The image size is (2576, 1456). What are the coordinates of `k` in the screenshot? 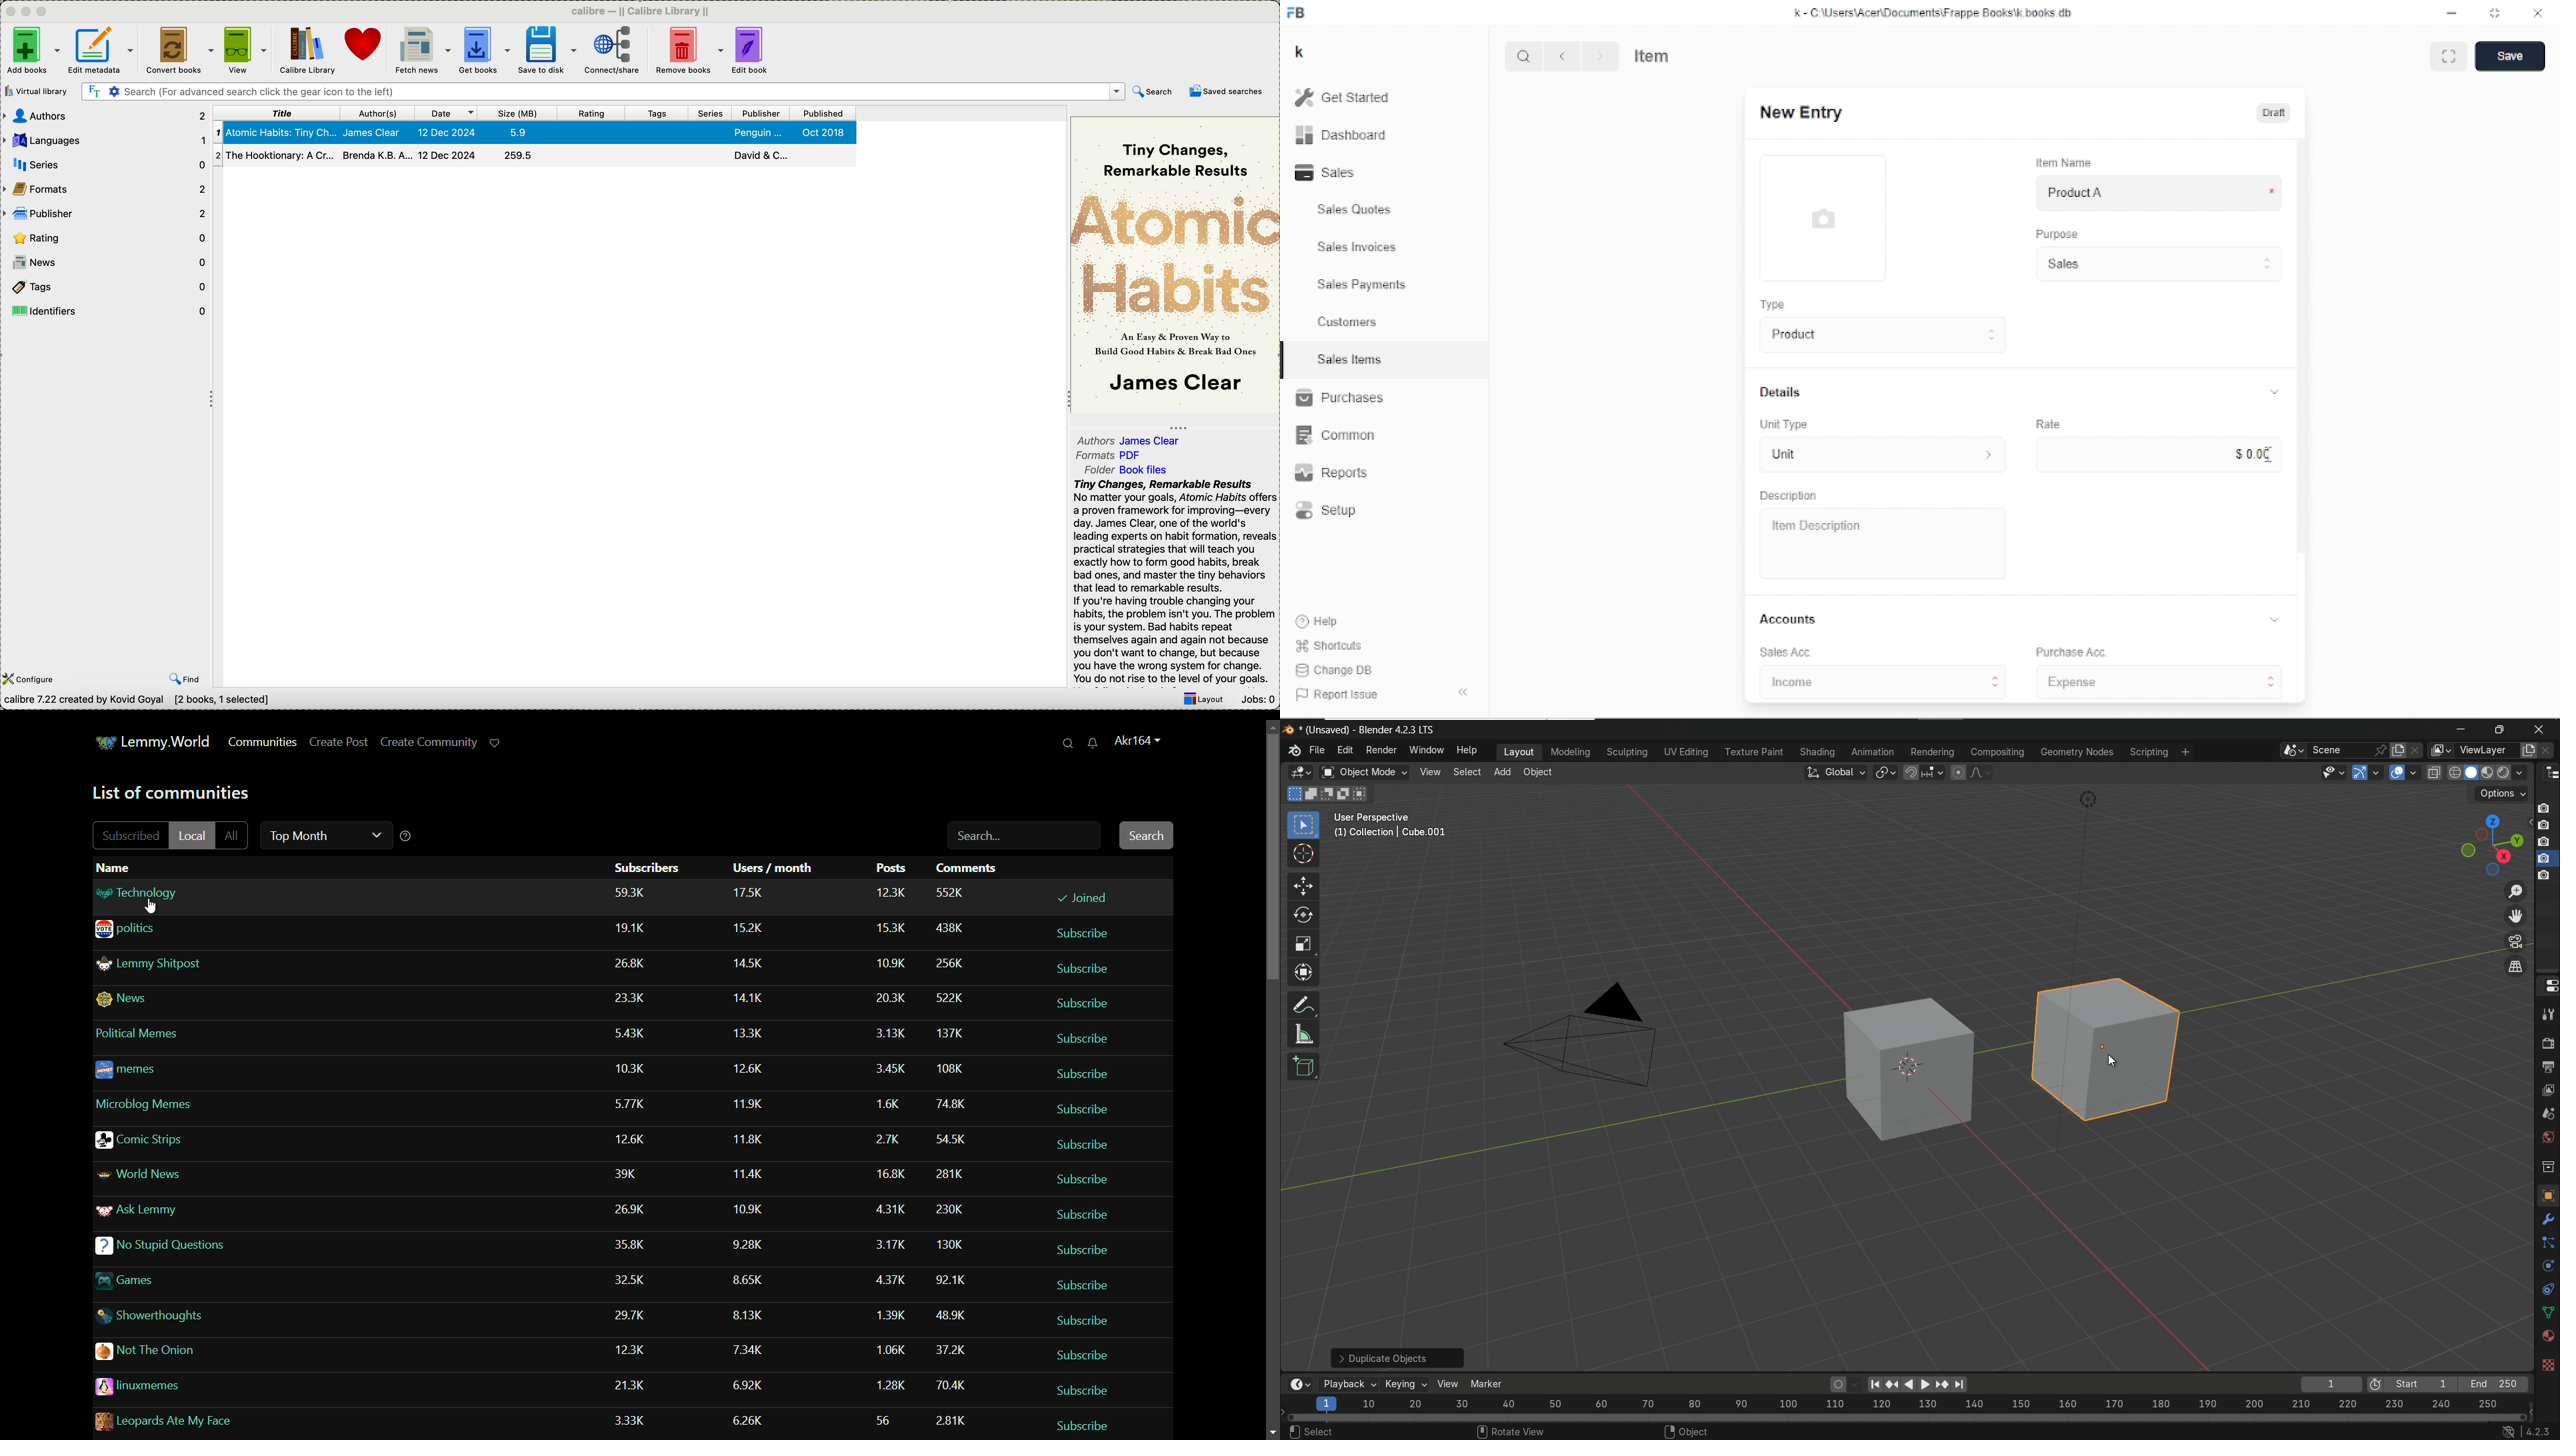 It's located at (1302, 53).